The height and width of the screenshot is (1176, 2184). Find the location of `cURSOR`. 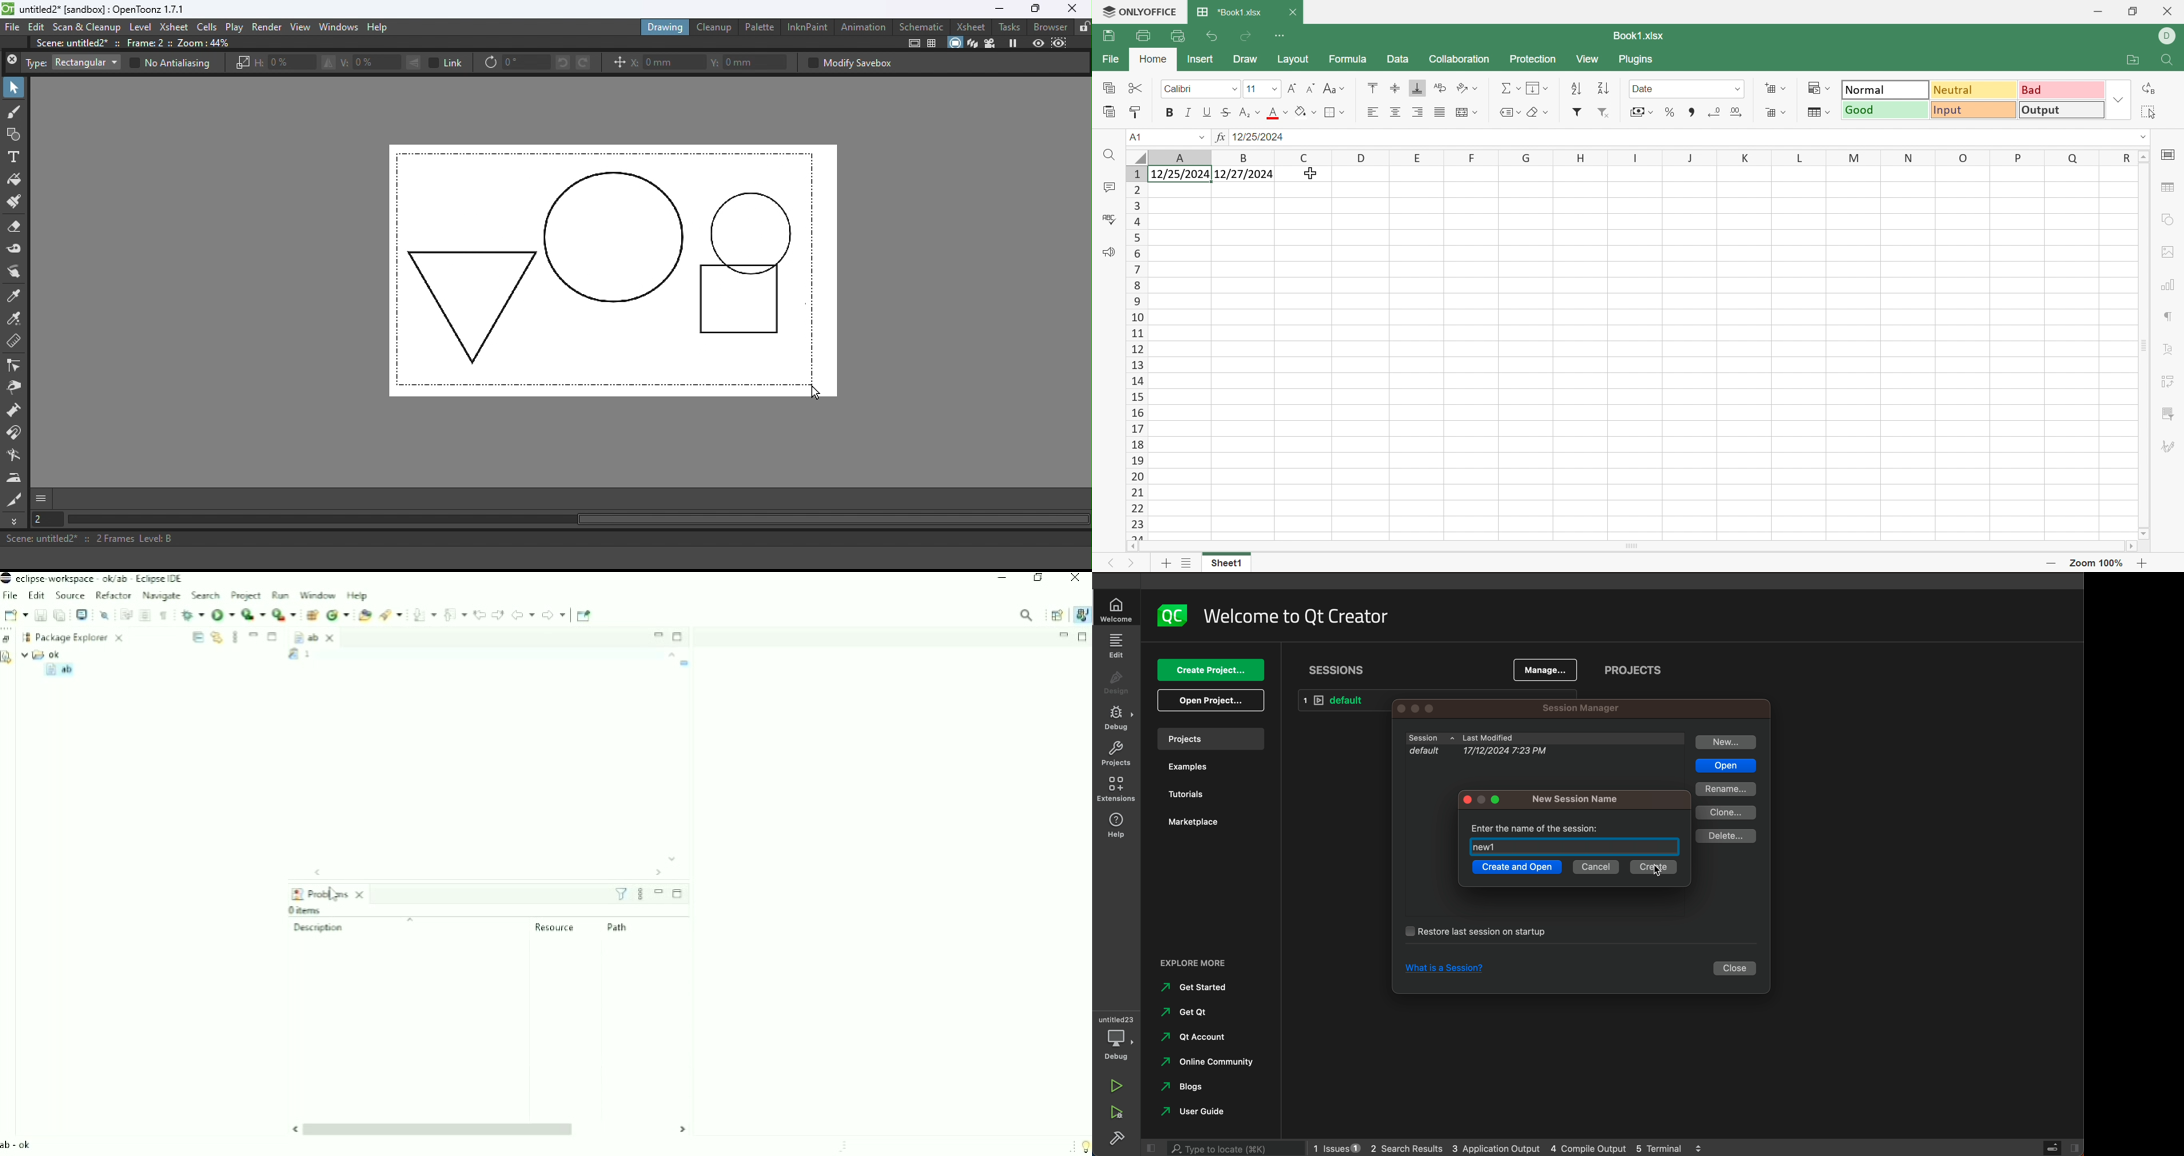

cURSOR is located at coordinates (1311, 174).